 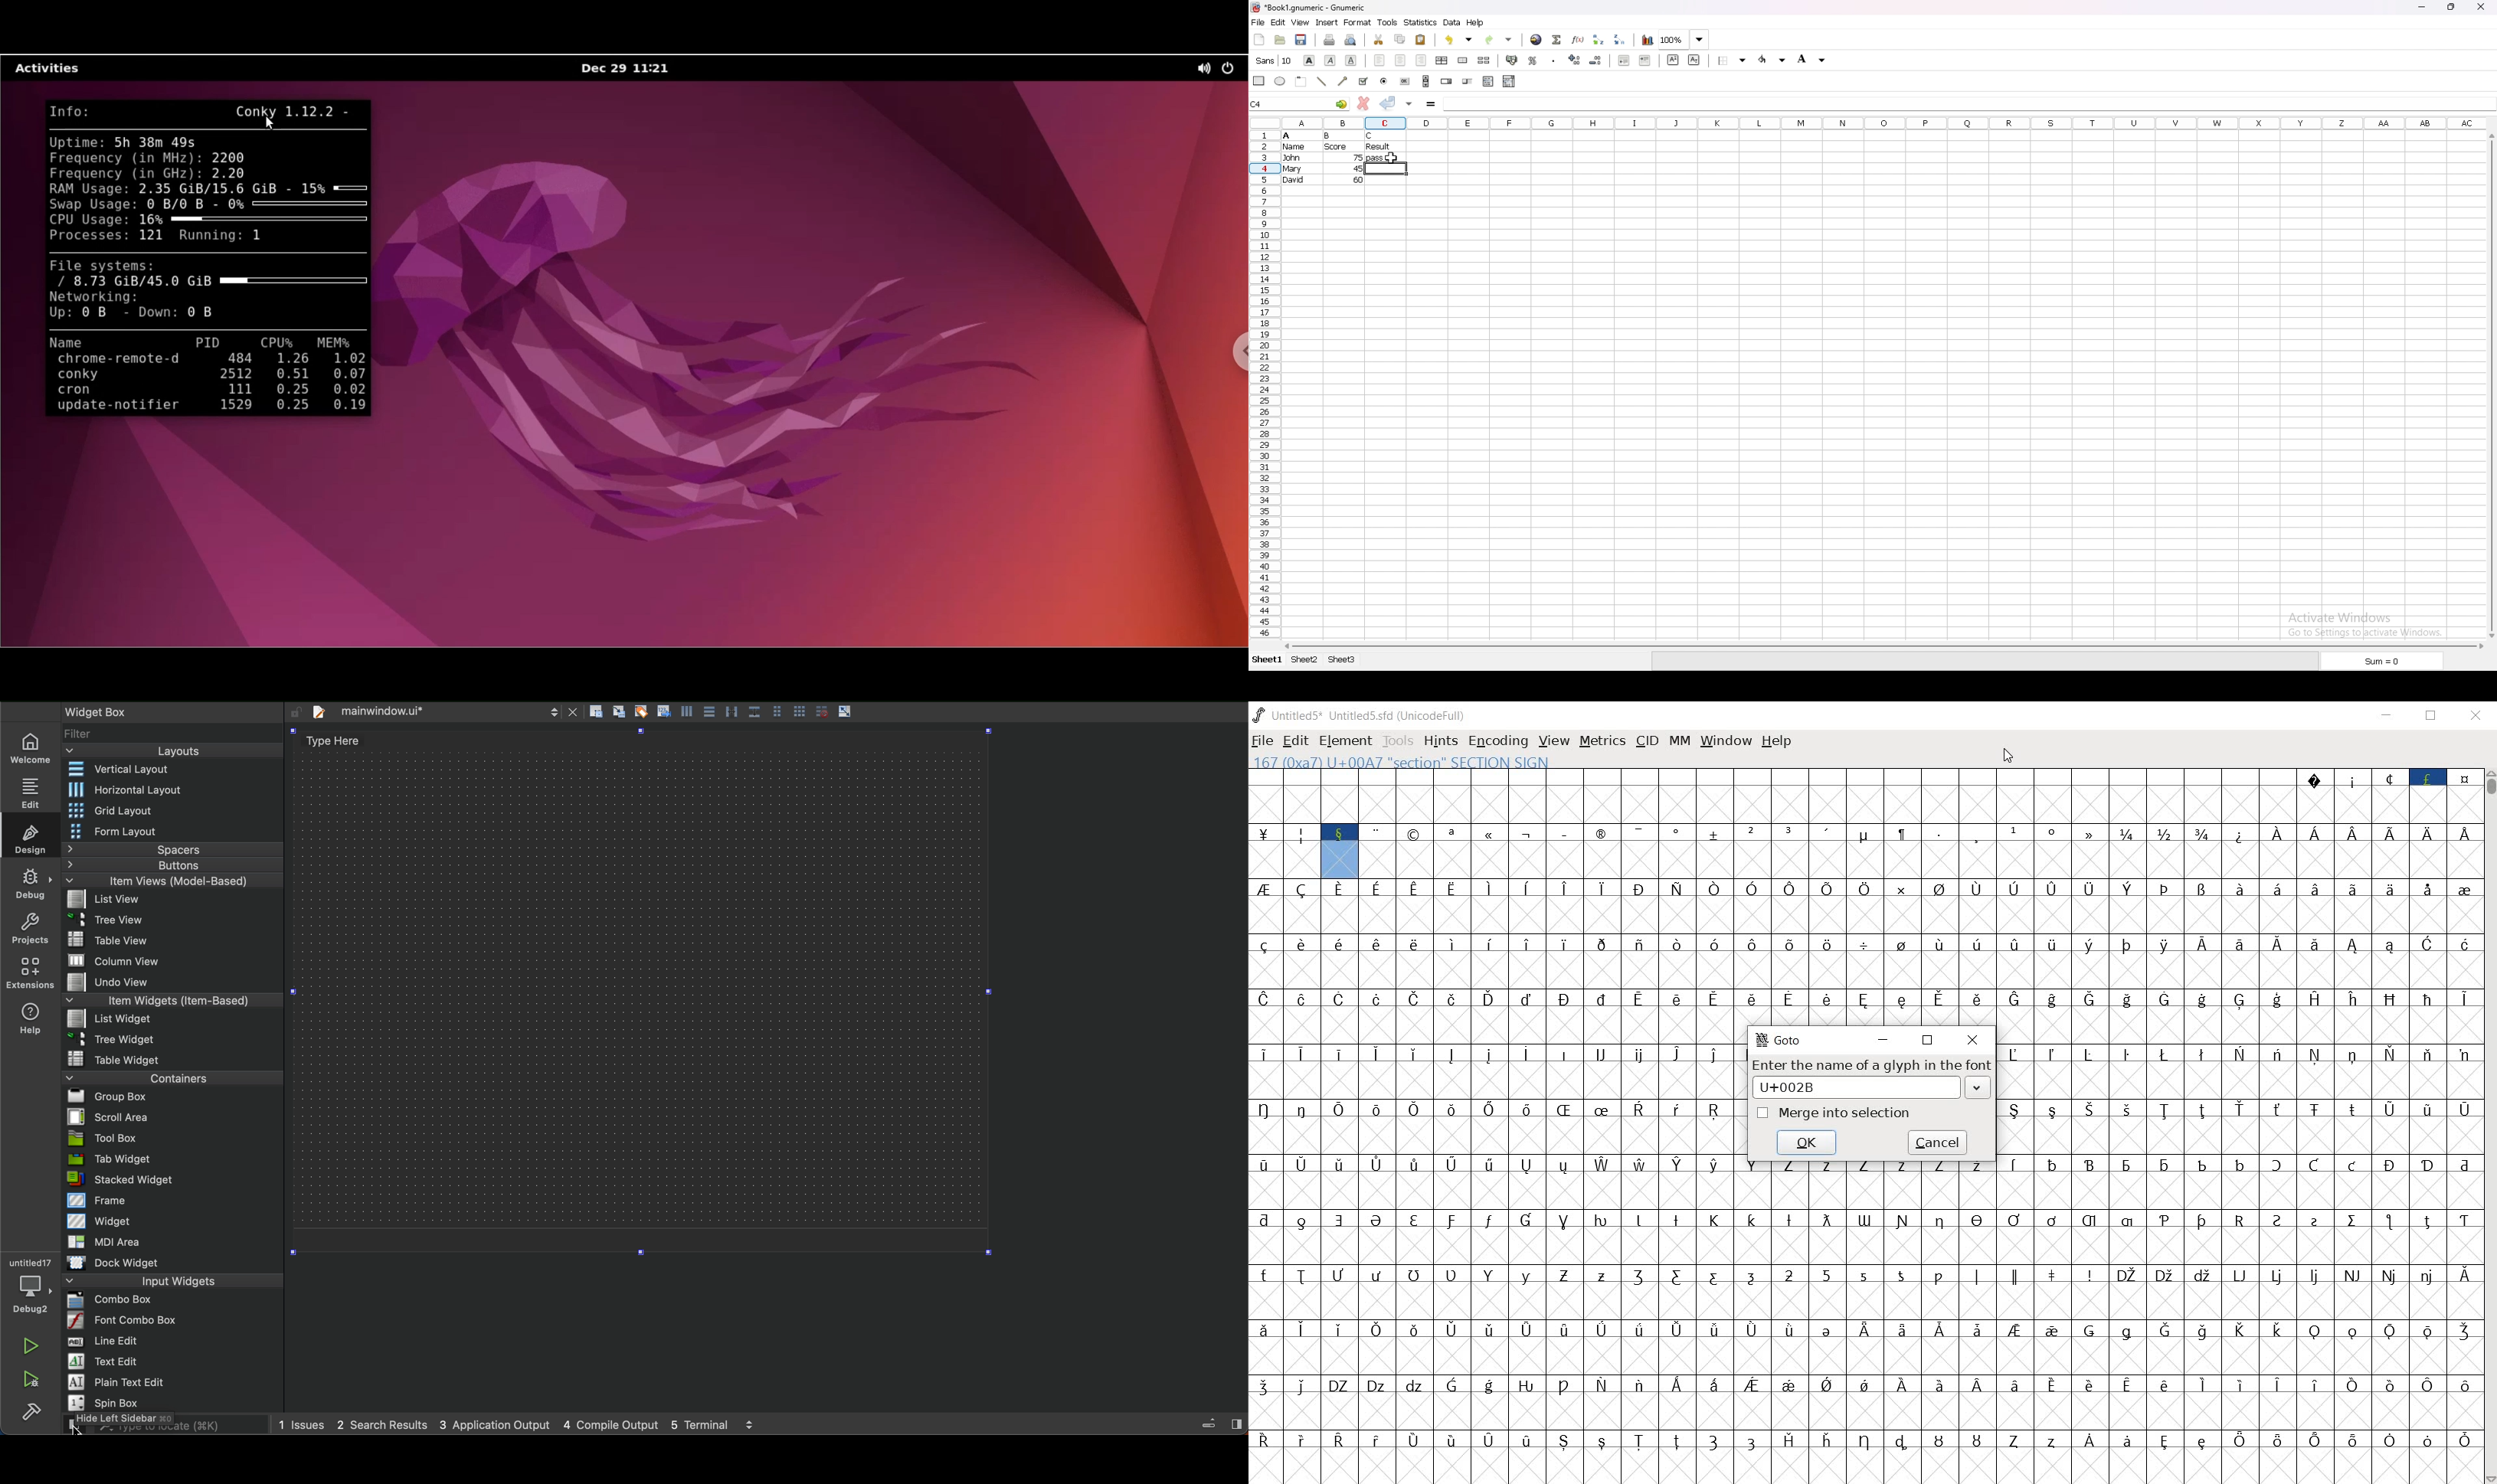 What do you see at coordinates (1301, 82) in the screenshot?
I see `frame` at bounding box center [1301, 82].